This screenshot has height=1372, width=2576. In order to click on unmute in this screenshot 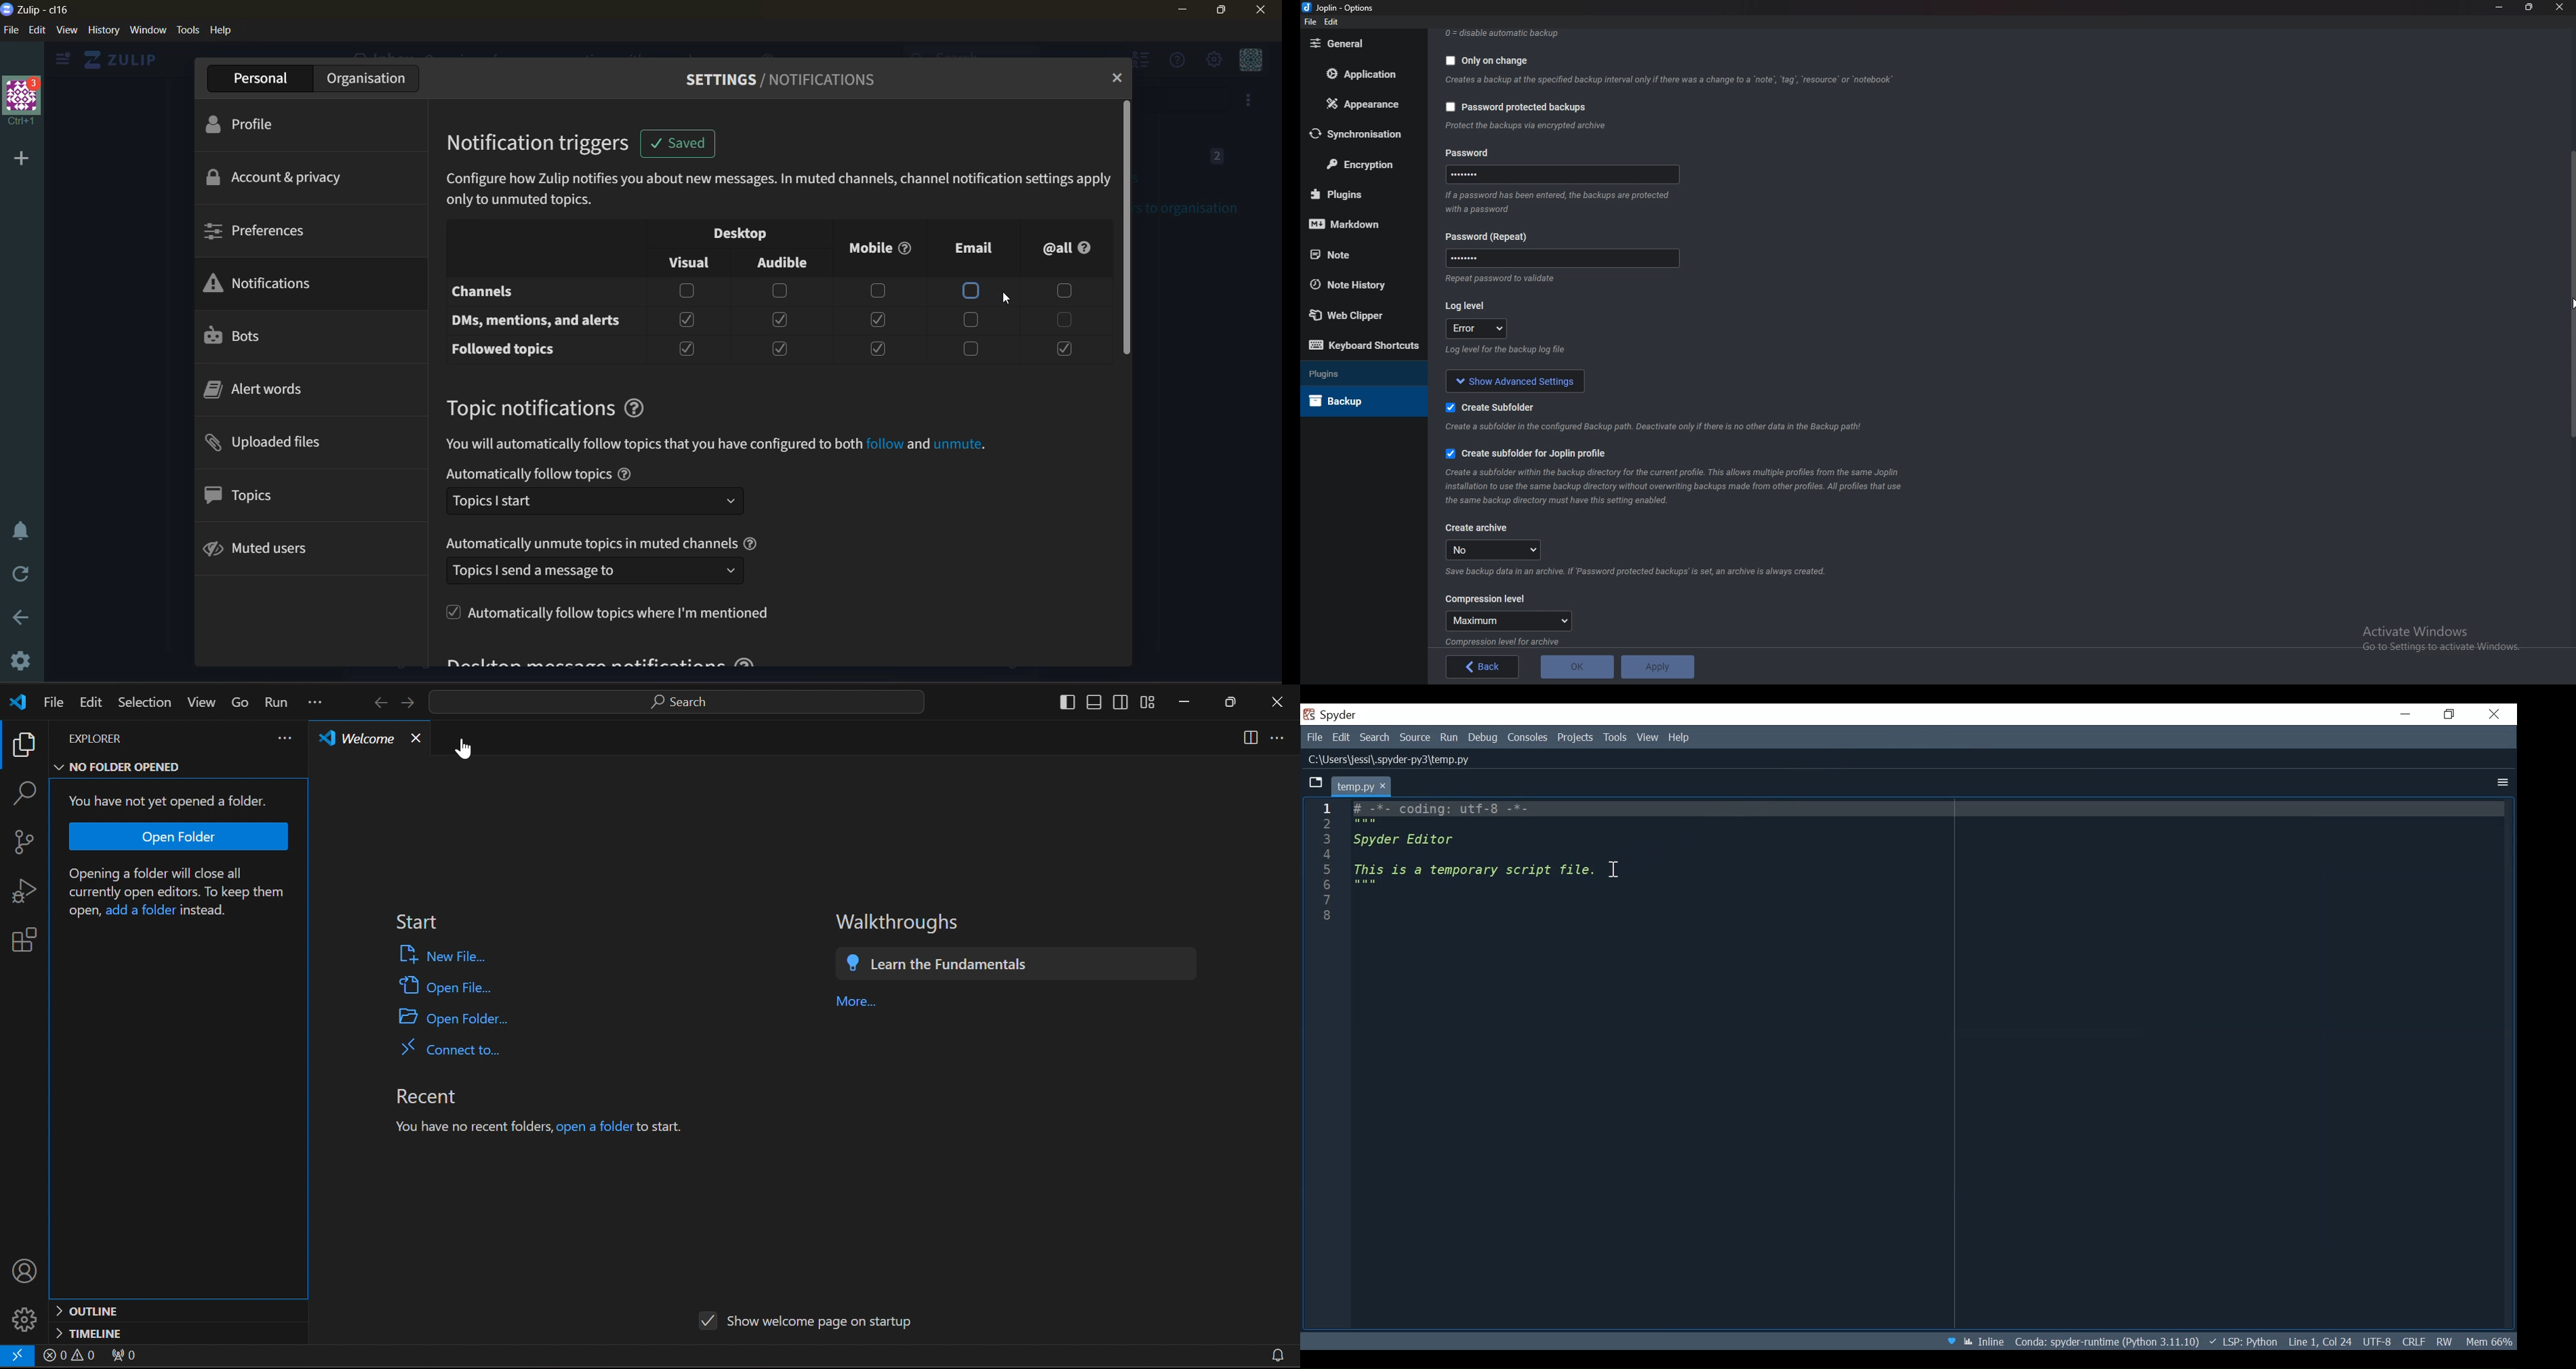, I will do `click(959, 445)`.